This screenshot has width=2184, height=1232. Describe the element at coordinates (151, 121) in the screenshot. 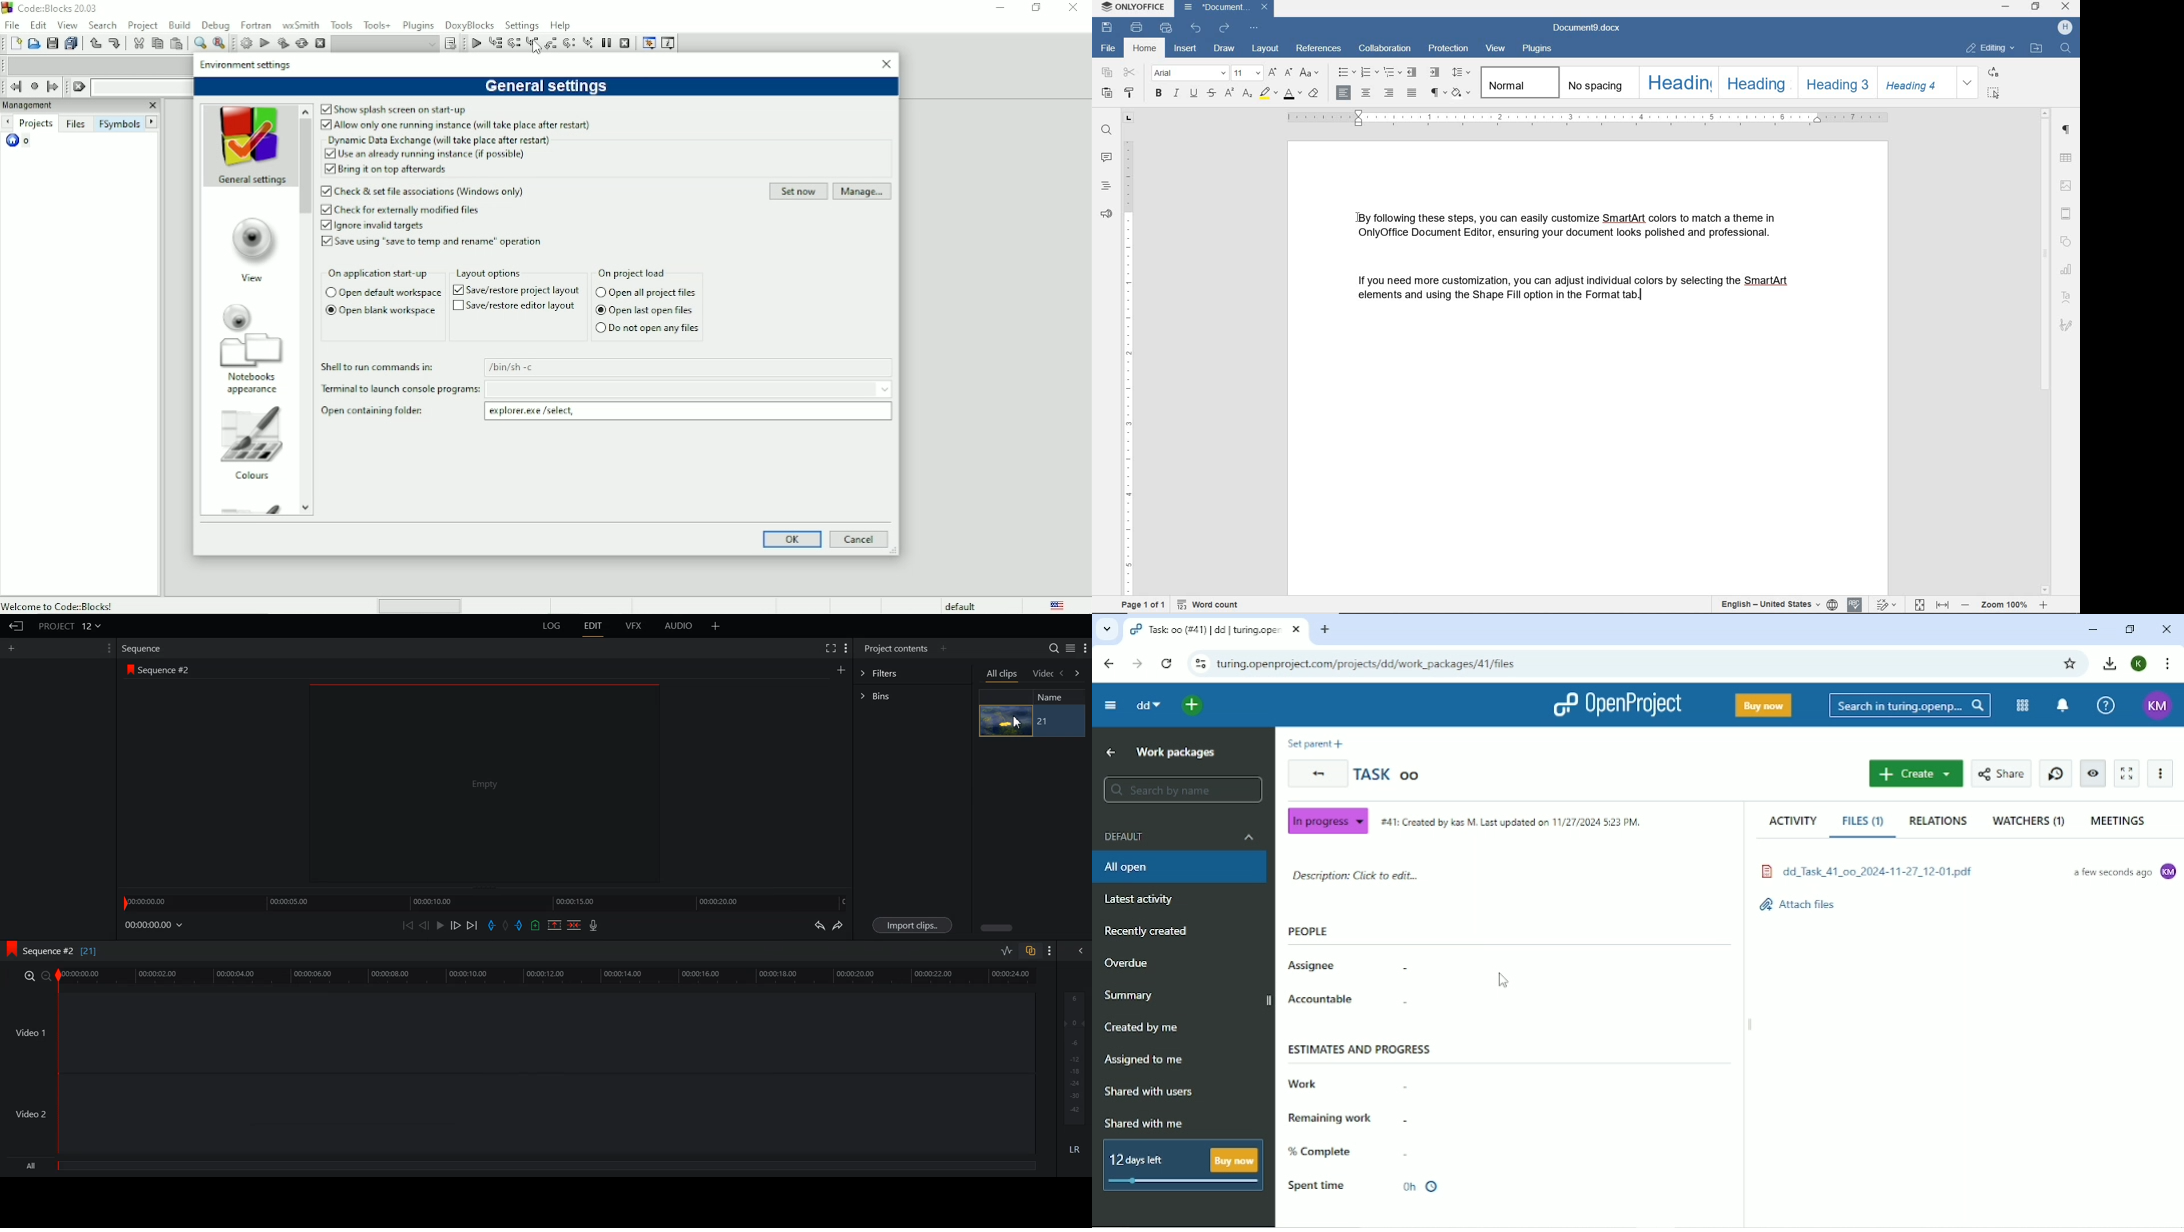

I see `Next` at that location.